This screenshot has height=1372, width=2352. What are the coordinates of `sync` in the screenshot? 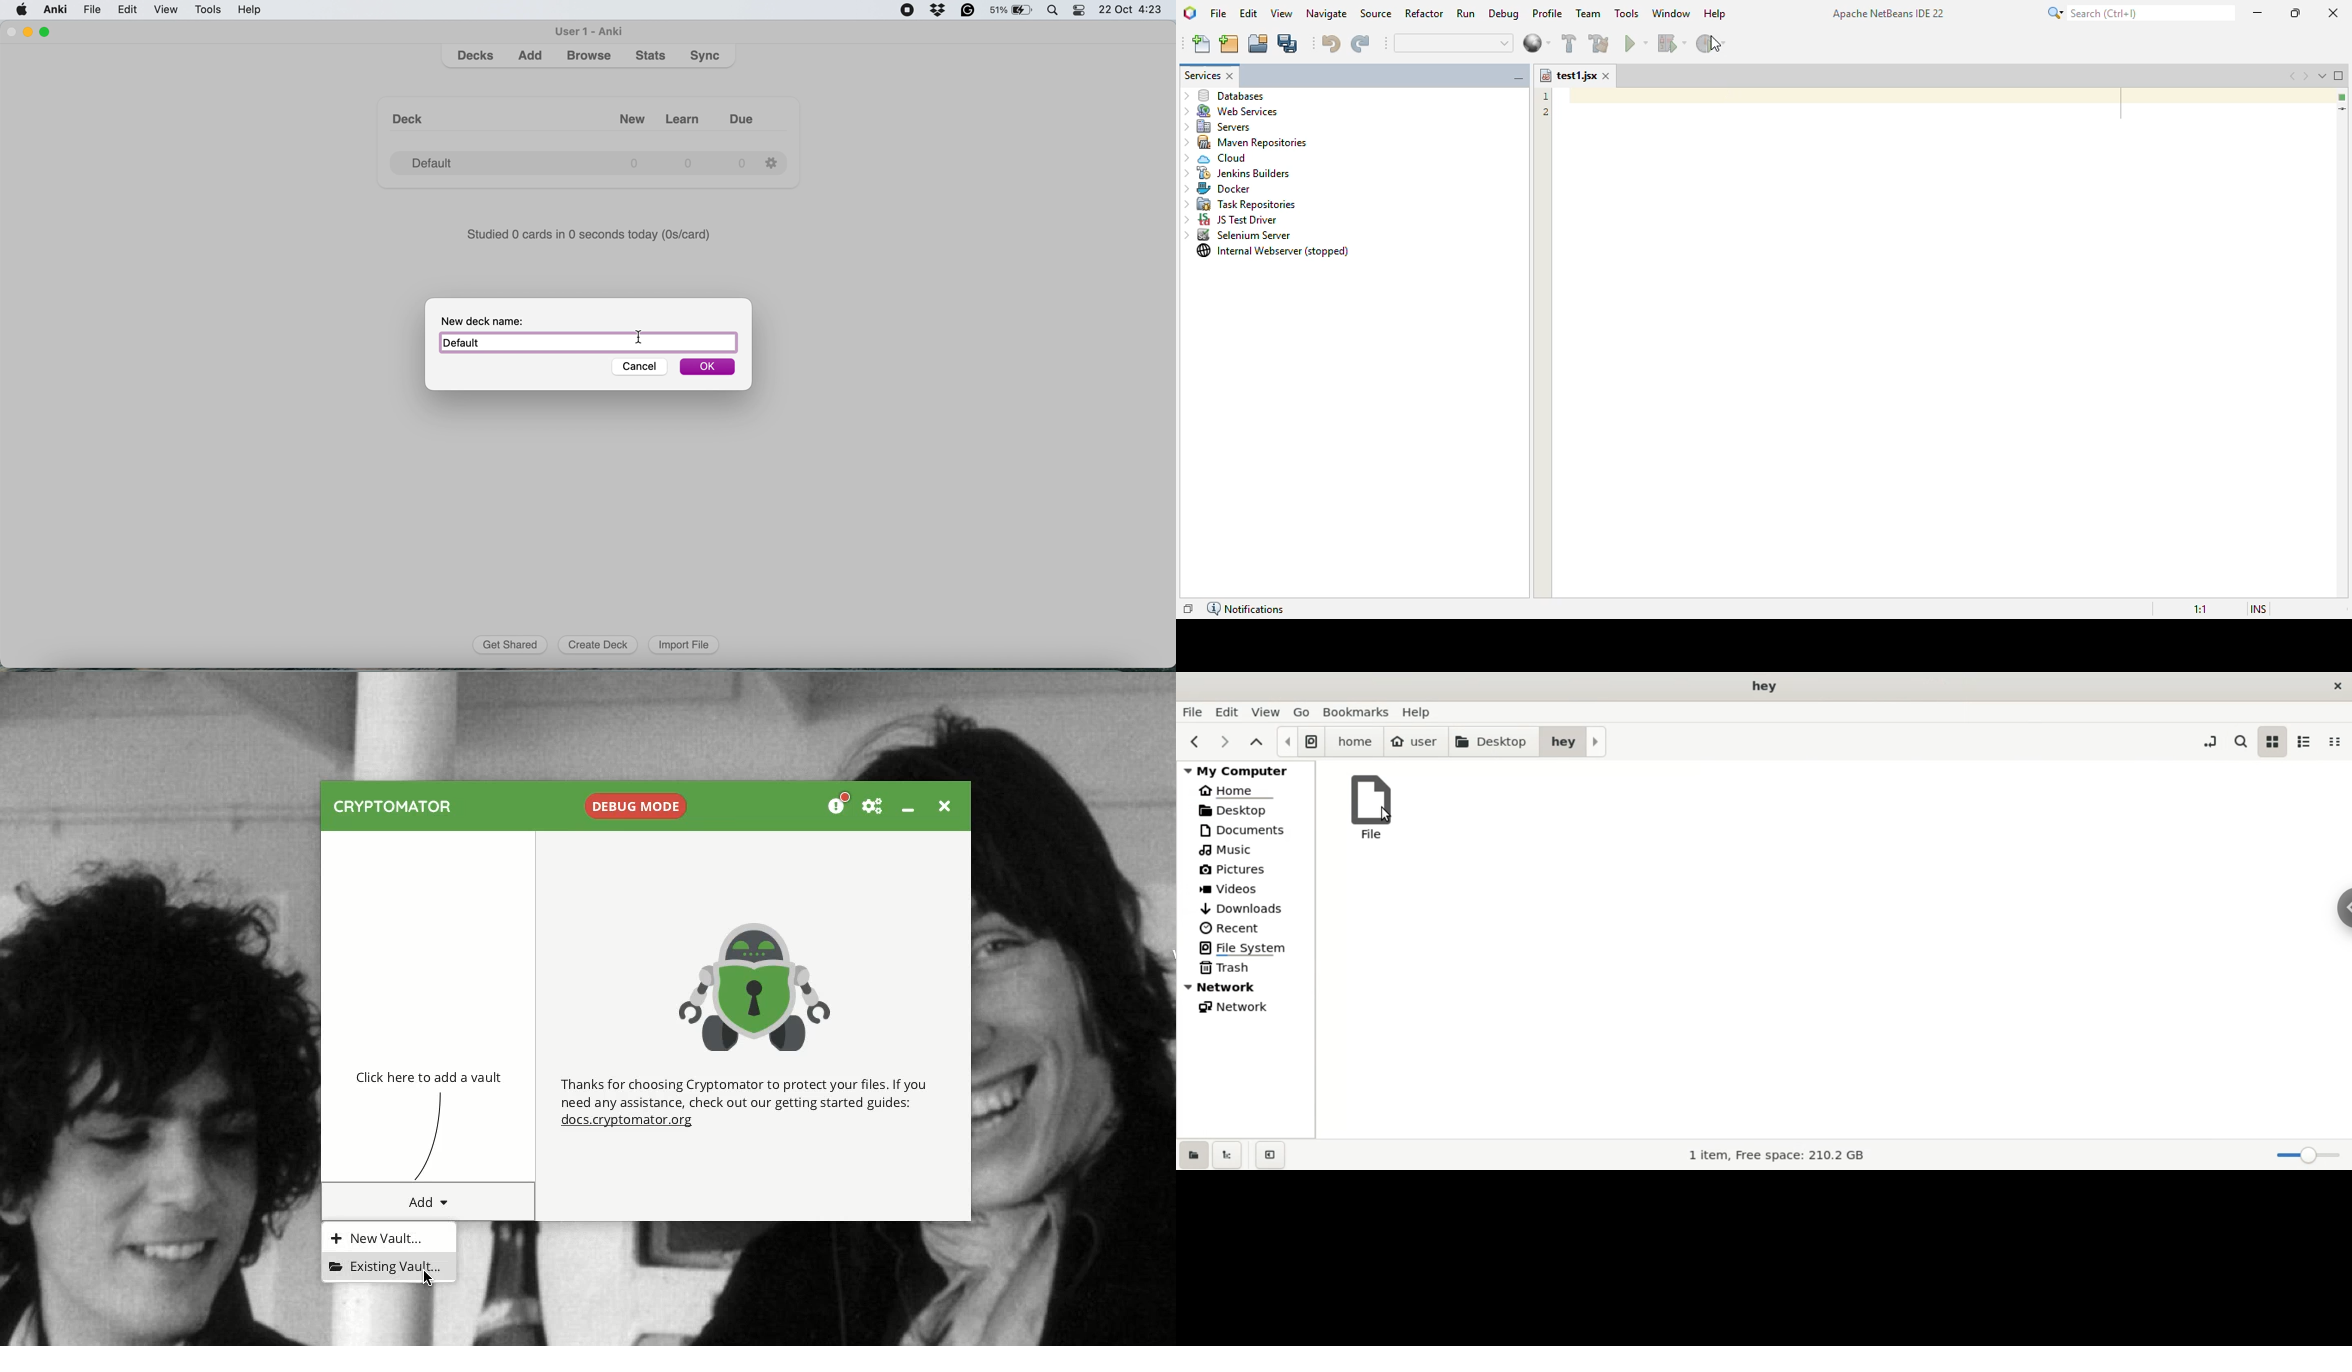 It's located at (707, 57).